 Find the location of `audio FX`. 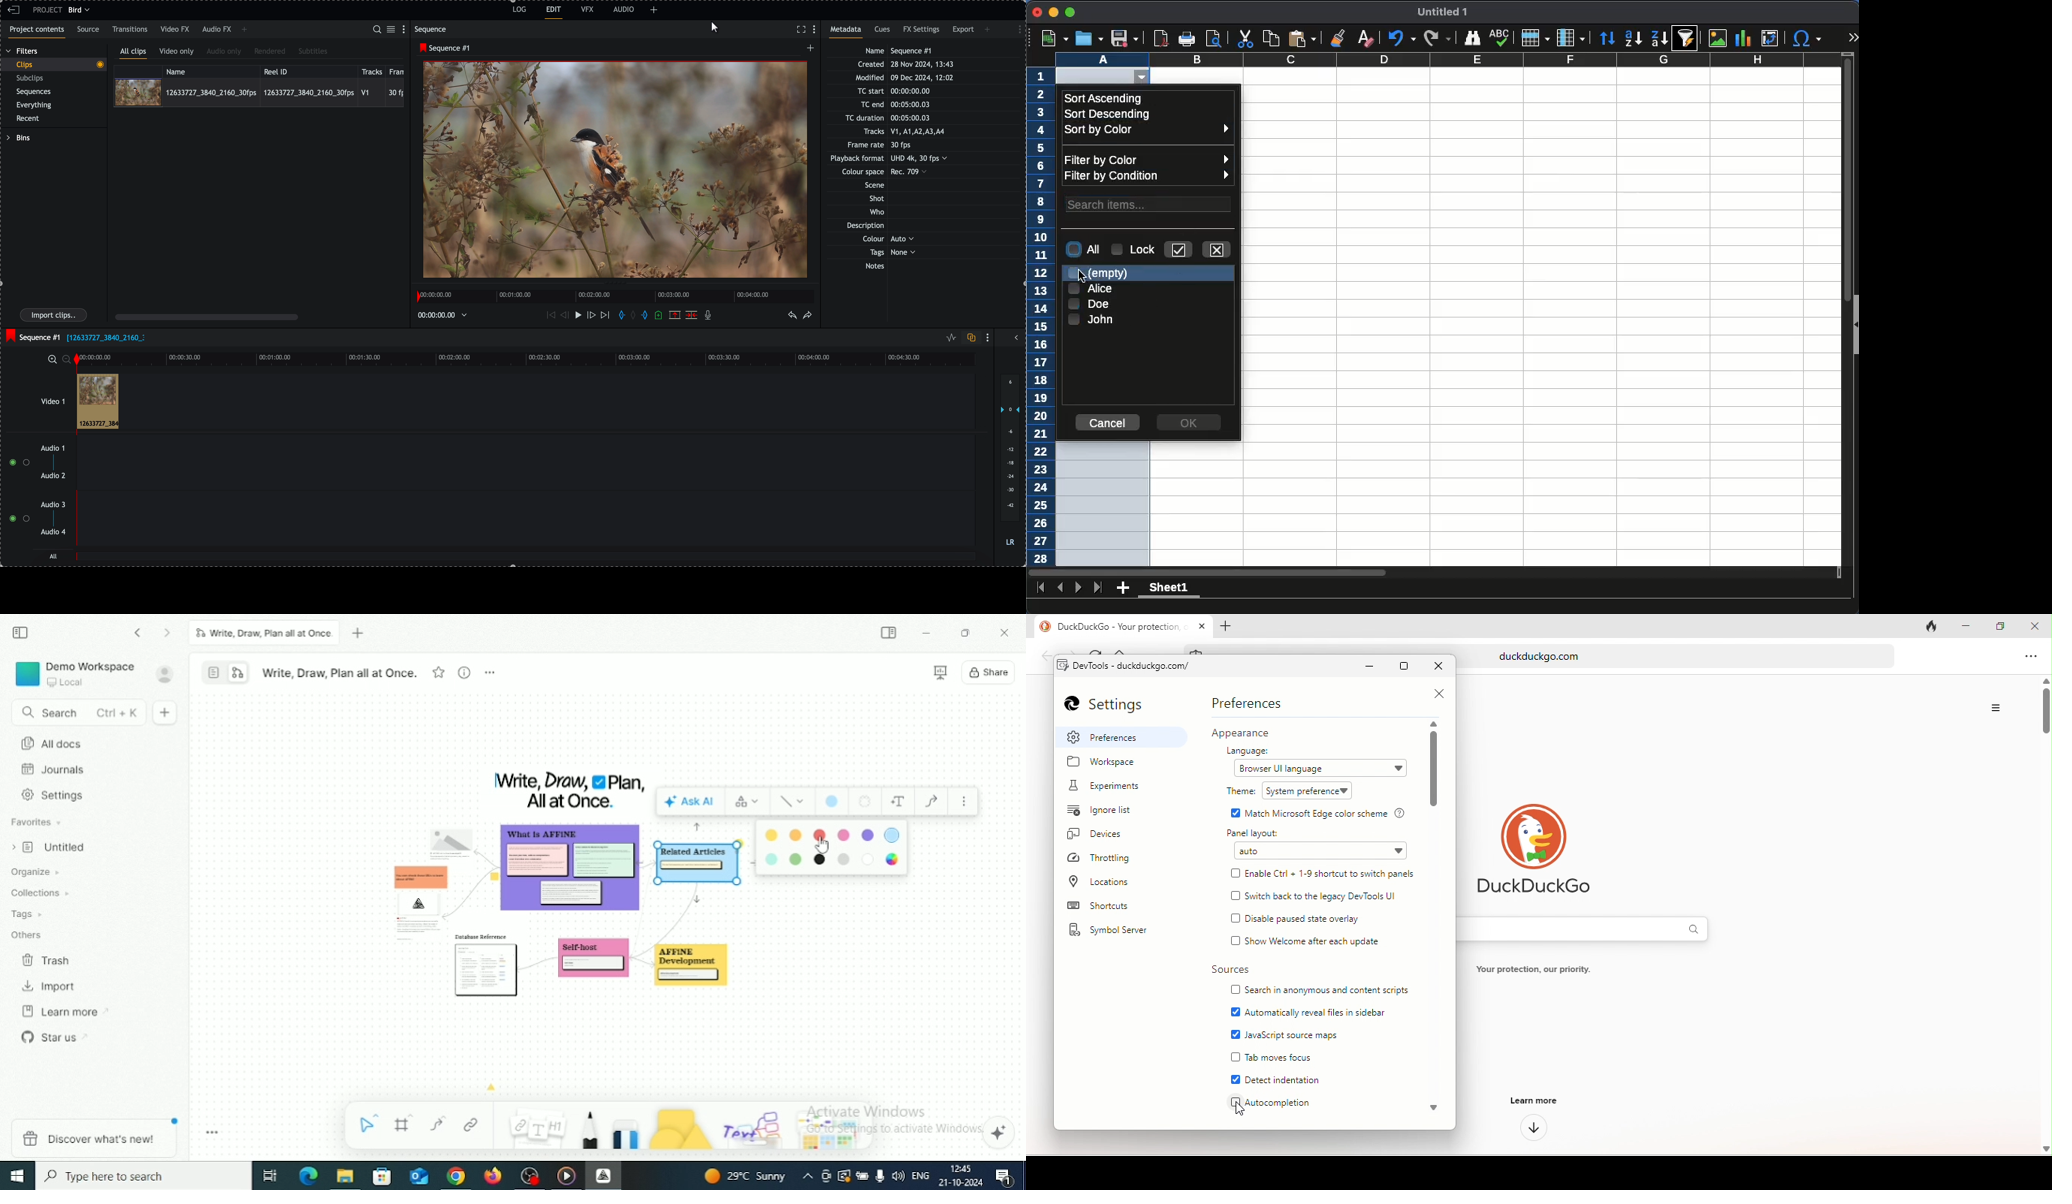

audio FX is located at coordinates (216, 30).